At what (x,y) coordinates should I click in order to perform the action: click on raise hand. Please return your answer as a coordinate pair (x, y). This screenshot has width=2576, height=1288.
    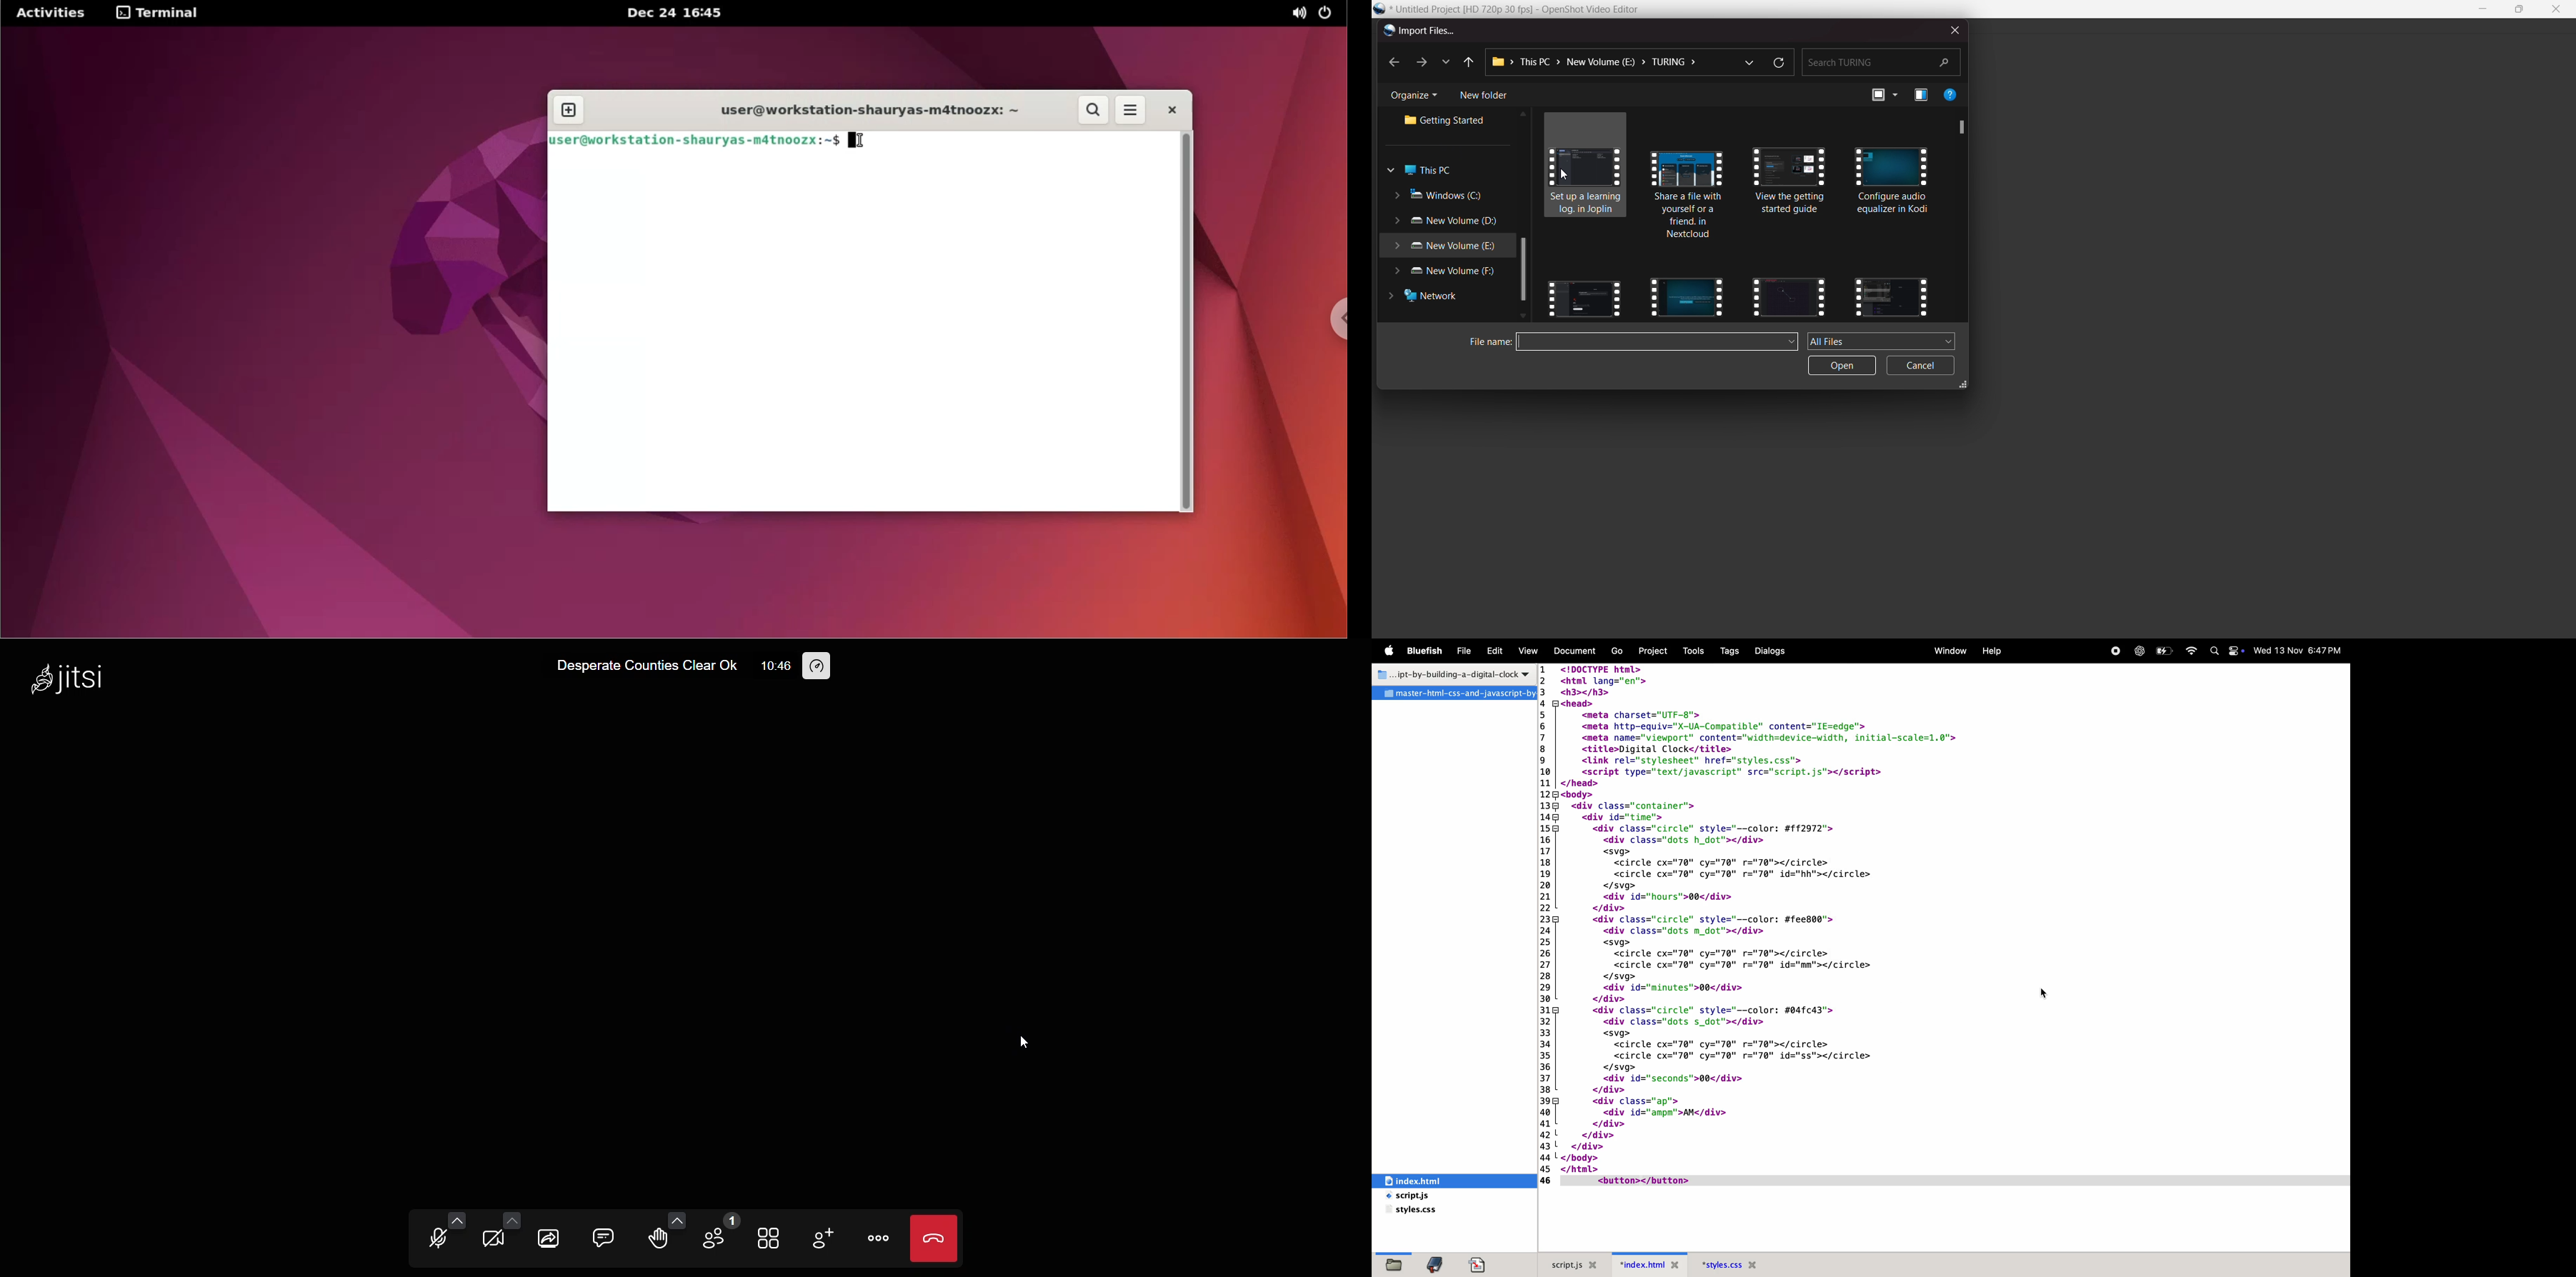
    Looking at the image, I should click on (654, 1240).